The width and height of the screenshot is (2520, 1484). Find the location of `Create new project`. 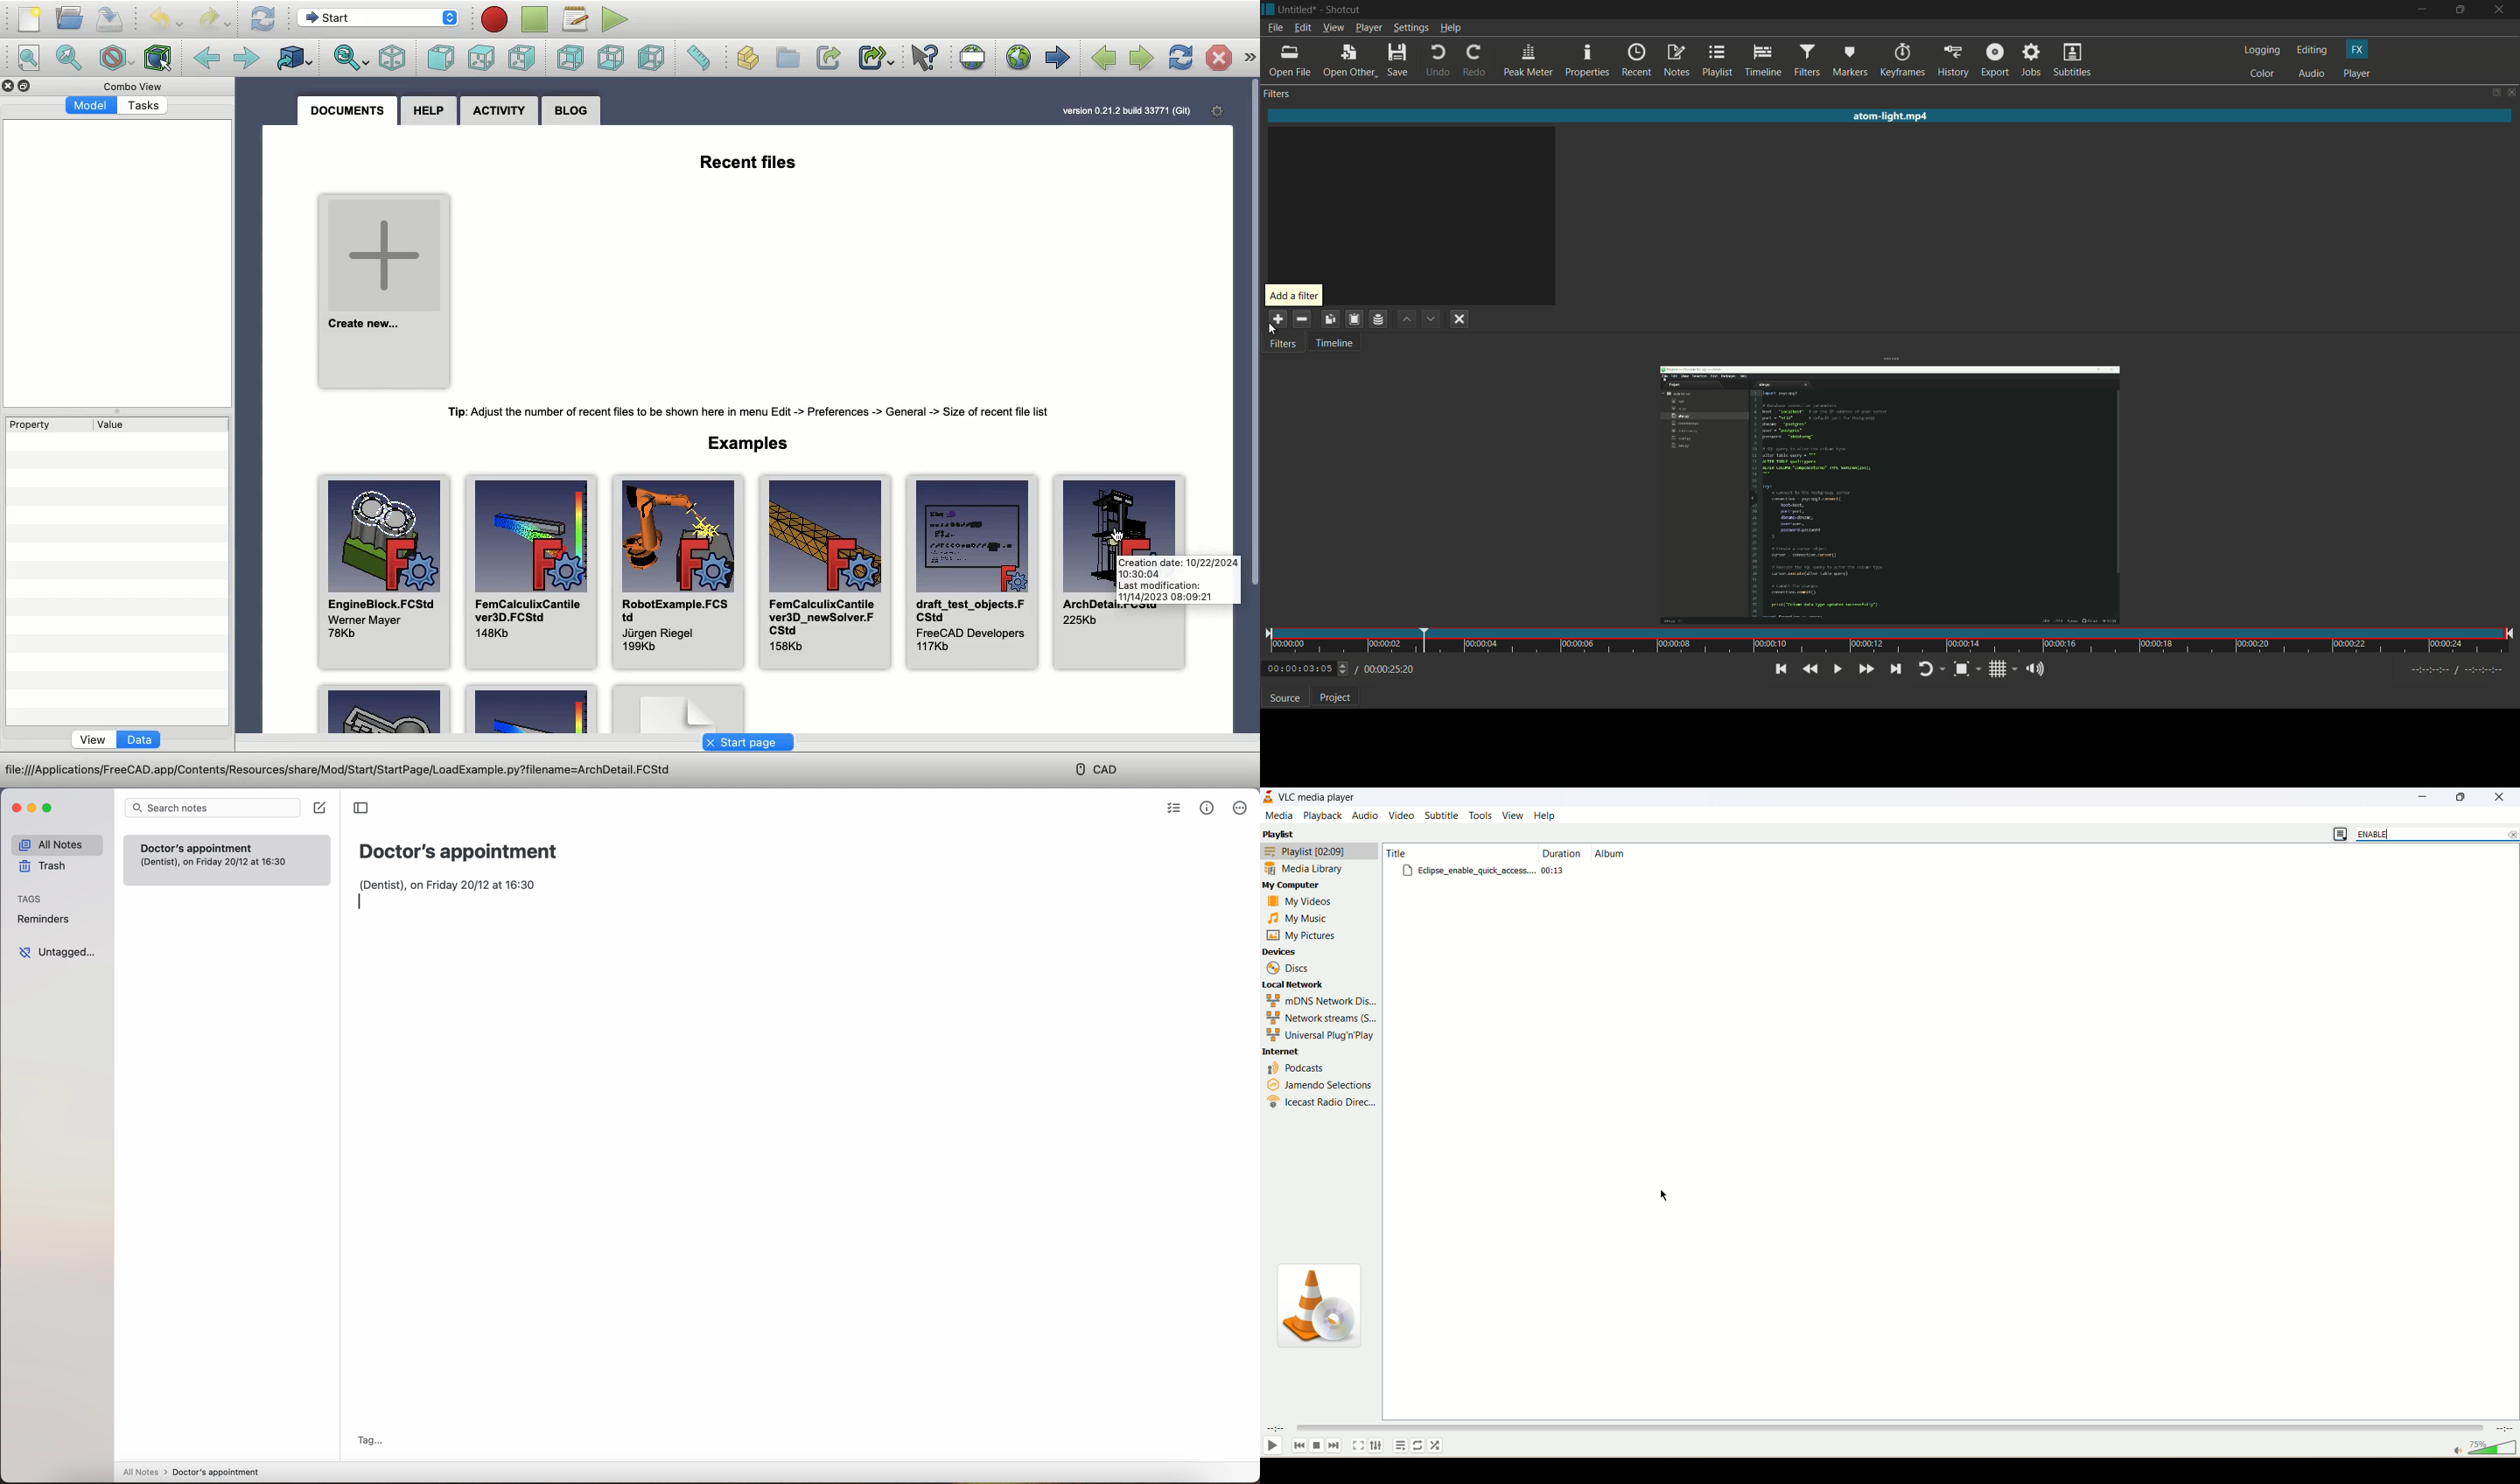

Create new project is located at coordinates (385, 293).